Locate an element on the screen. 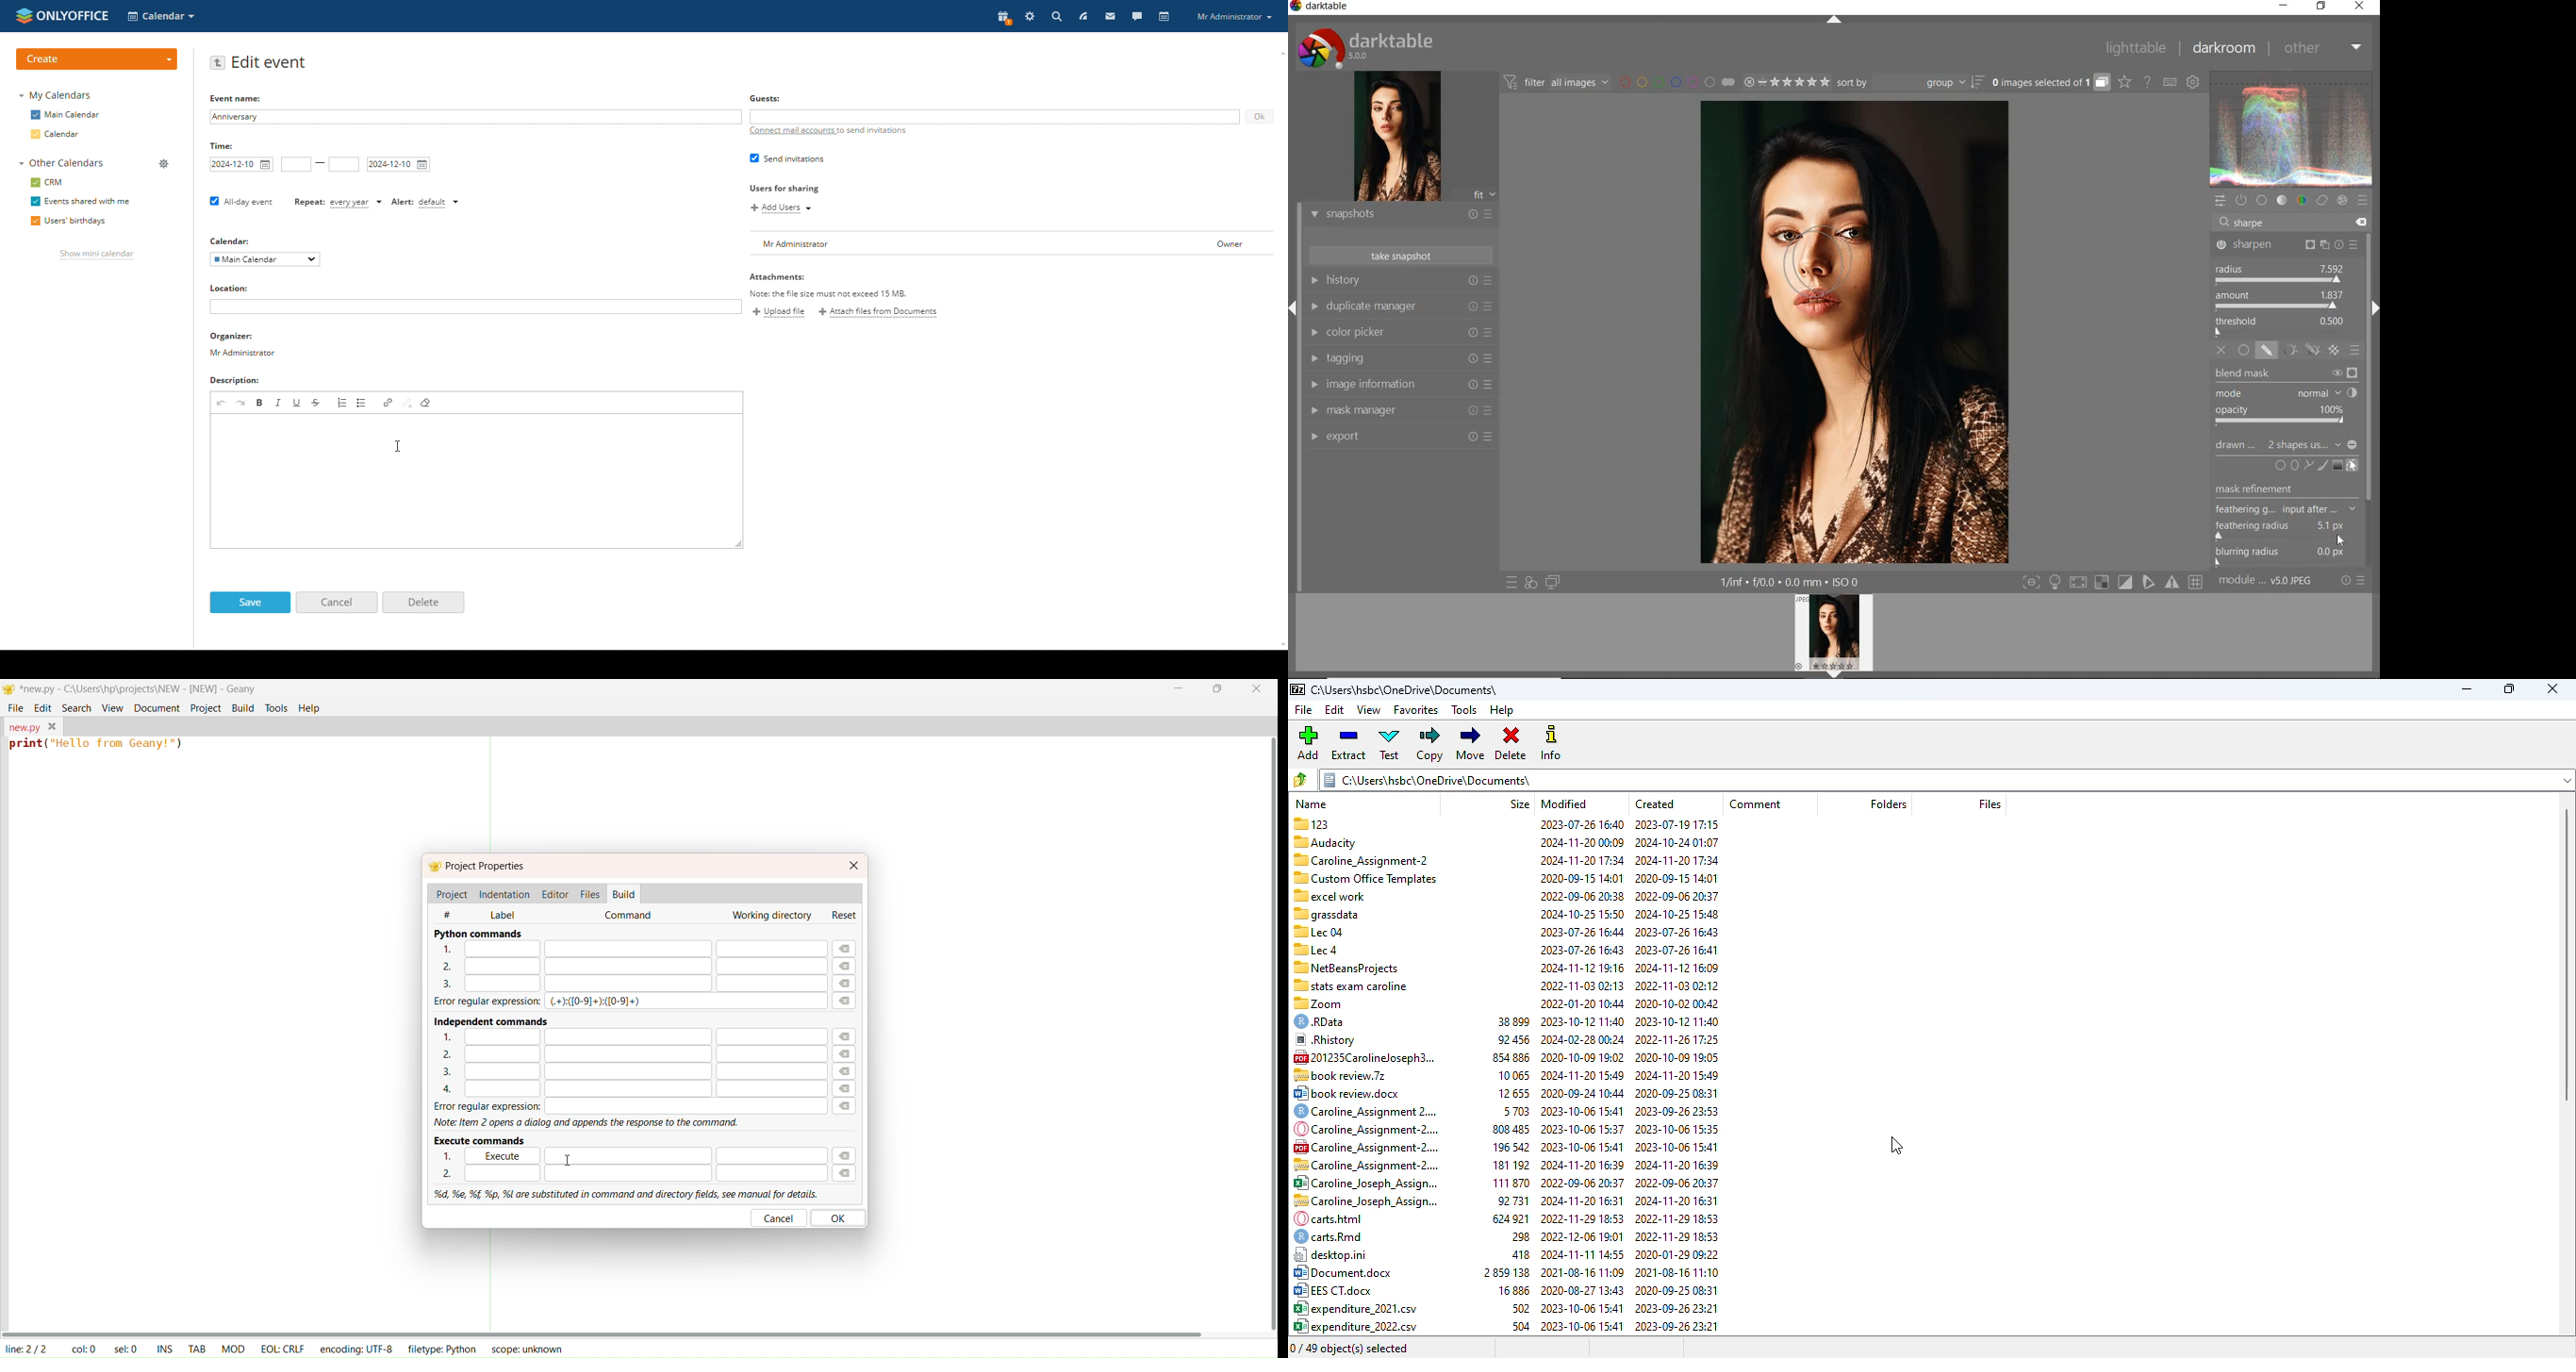 This screenshot has width=2576, height=1372. SHARPEN is located at coordinates (2288, 244).